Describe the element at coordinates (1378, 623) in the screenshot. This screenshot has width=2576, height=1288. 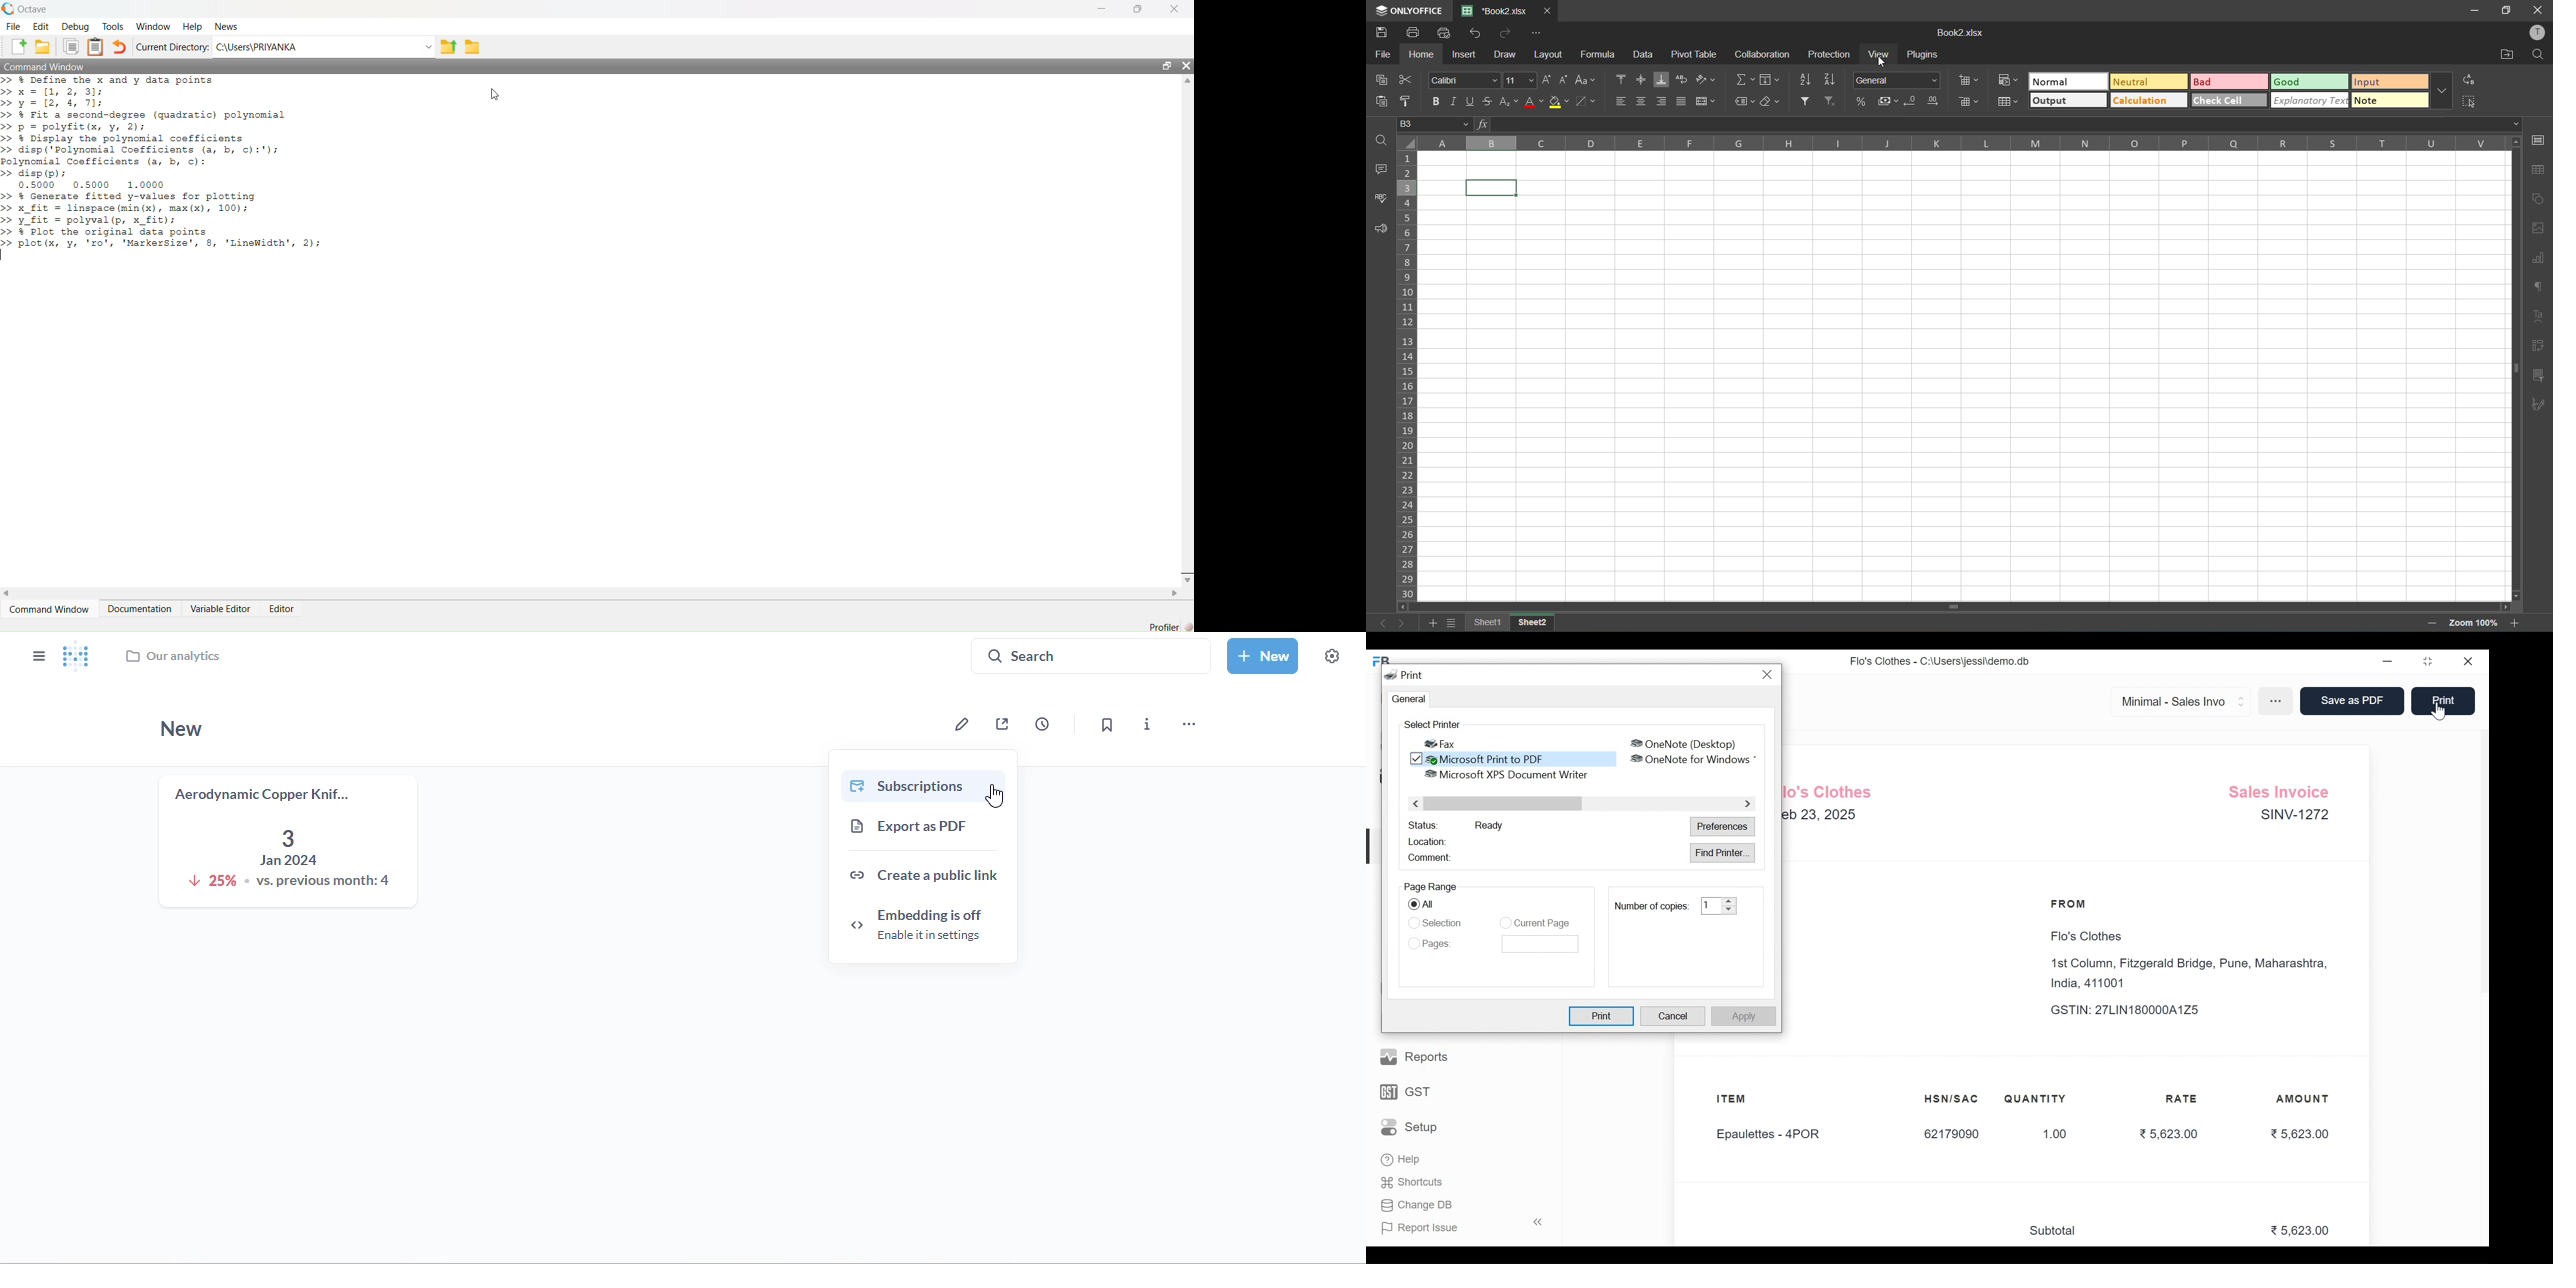
I see `previous` at that location.